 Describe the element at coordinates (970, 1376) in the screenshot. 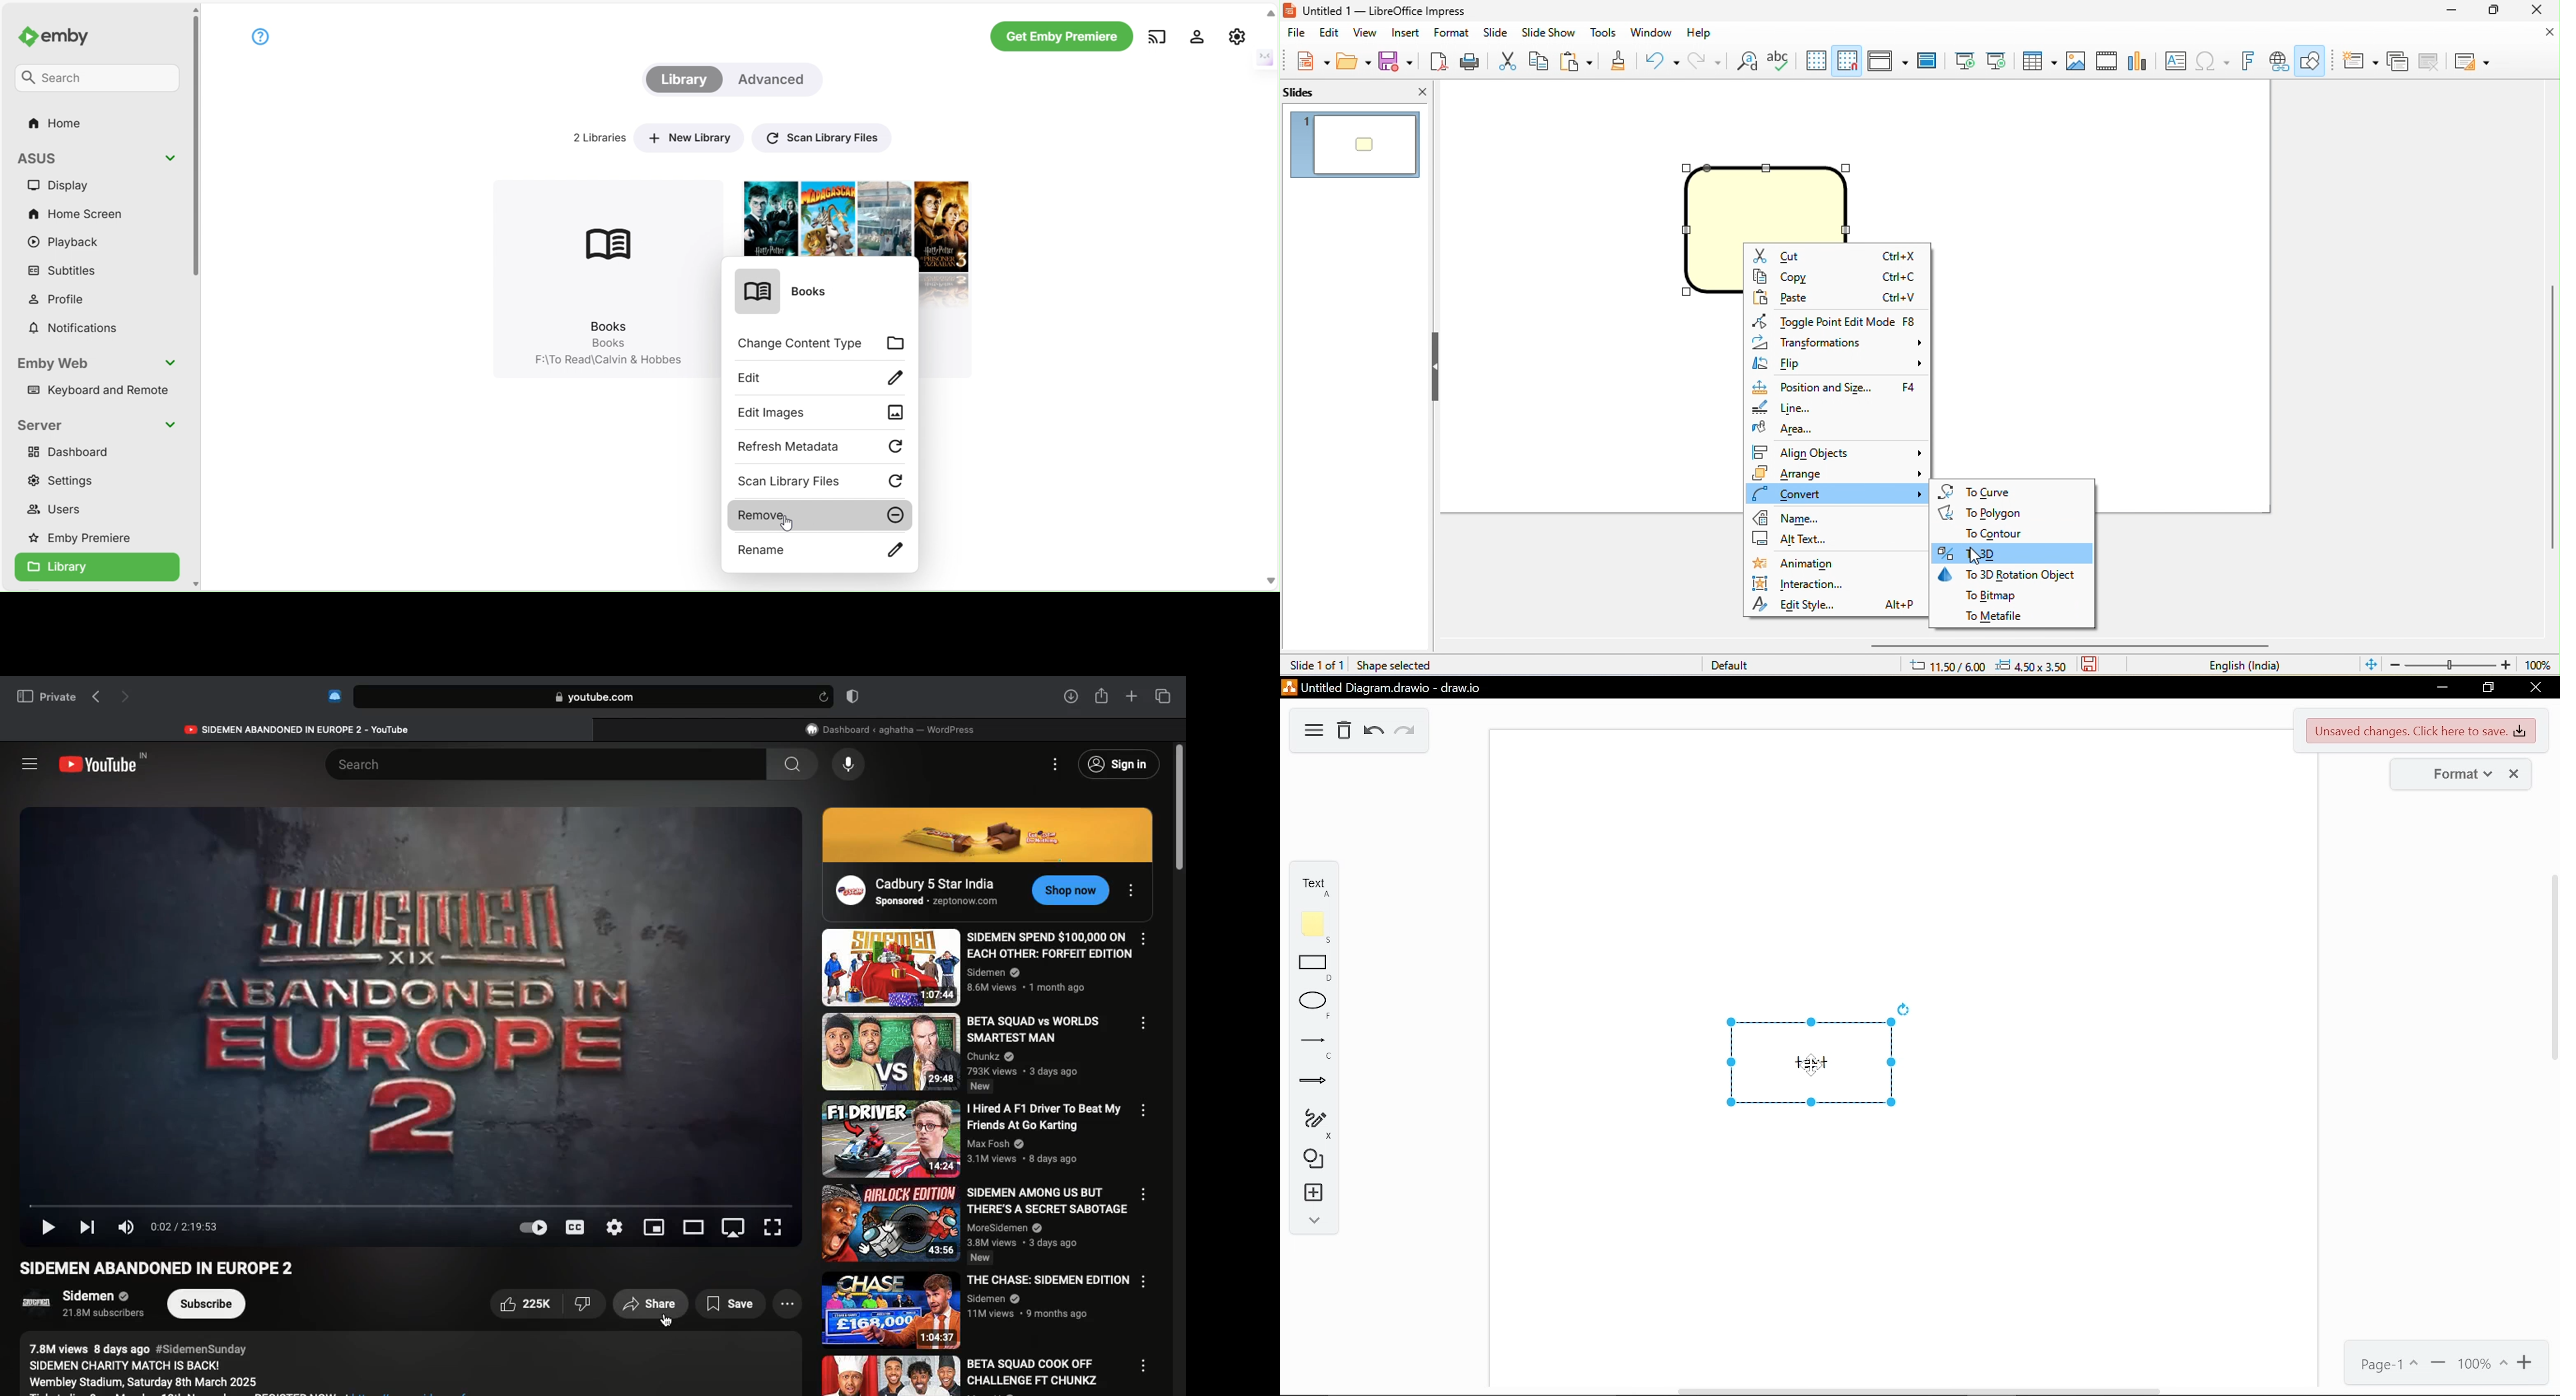

I see `Video name` at that location.